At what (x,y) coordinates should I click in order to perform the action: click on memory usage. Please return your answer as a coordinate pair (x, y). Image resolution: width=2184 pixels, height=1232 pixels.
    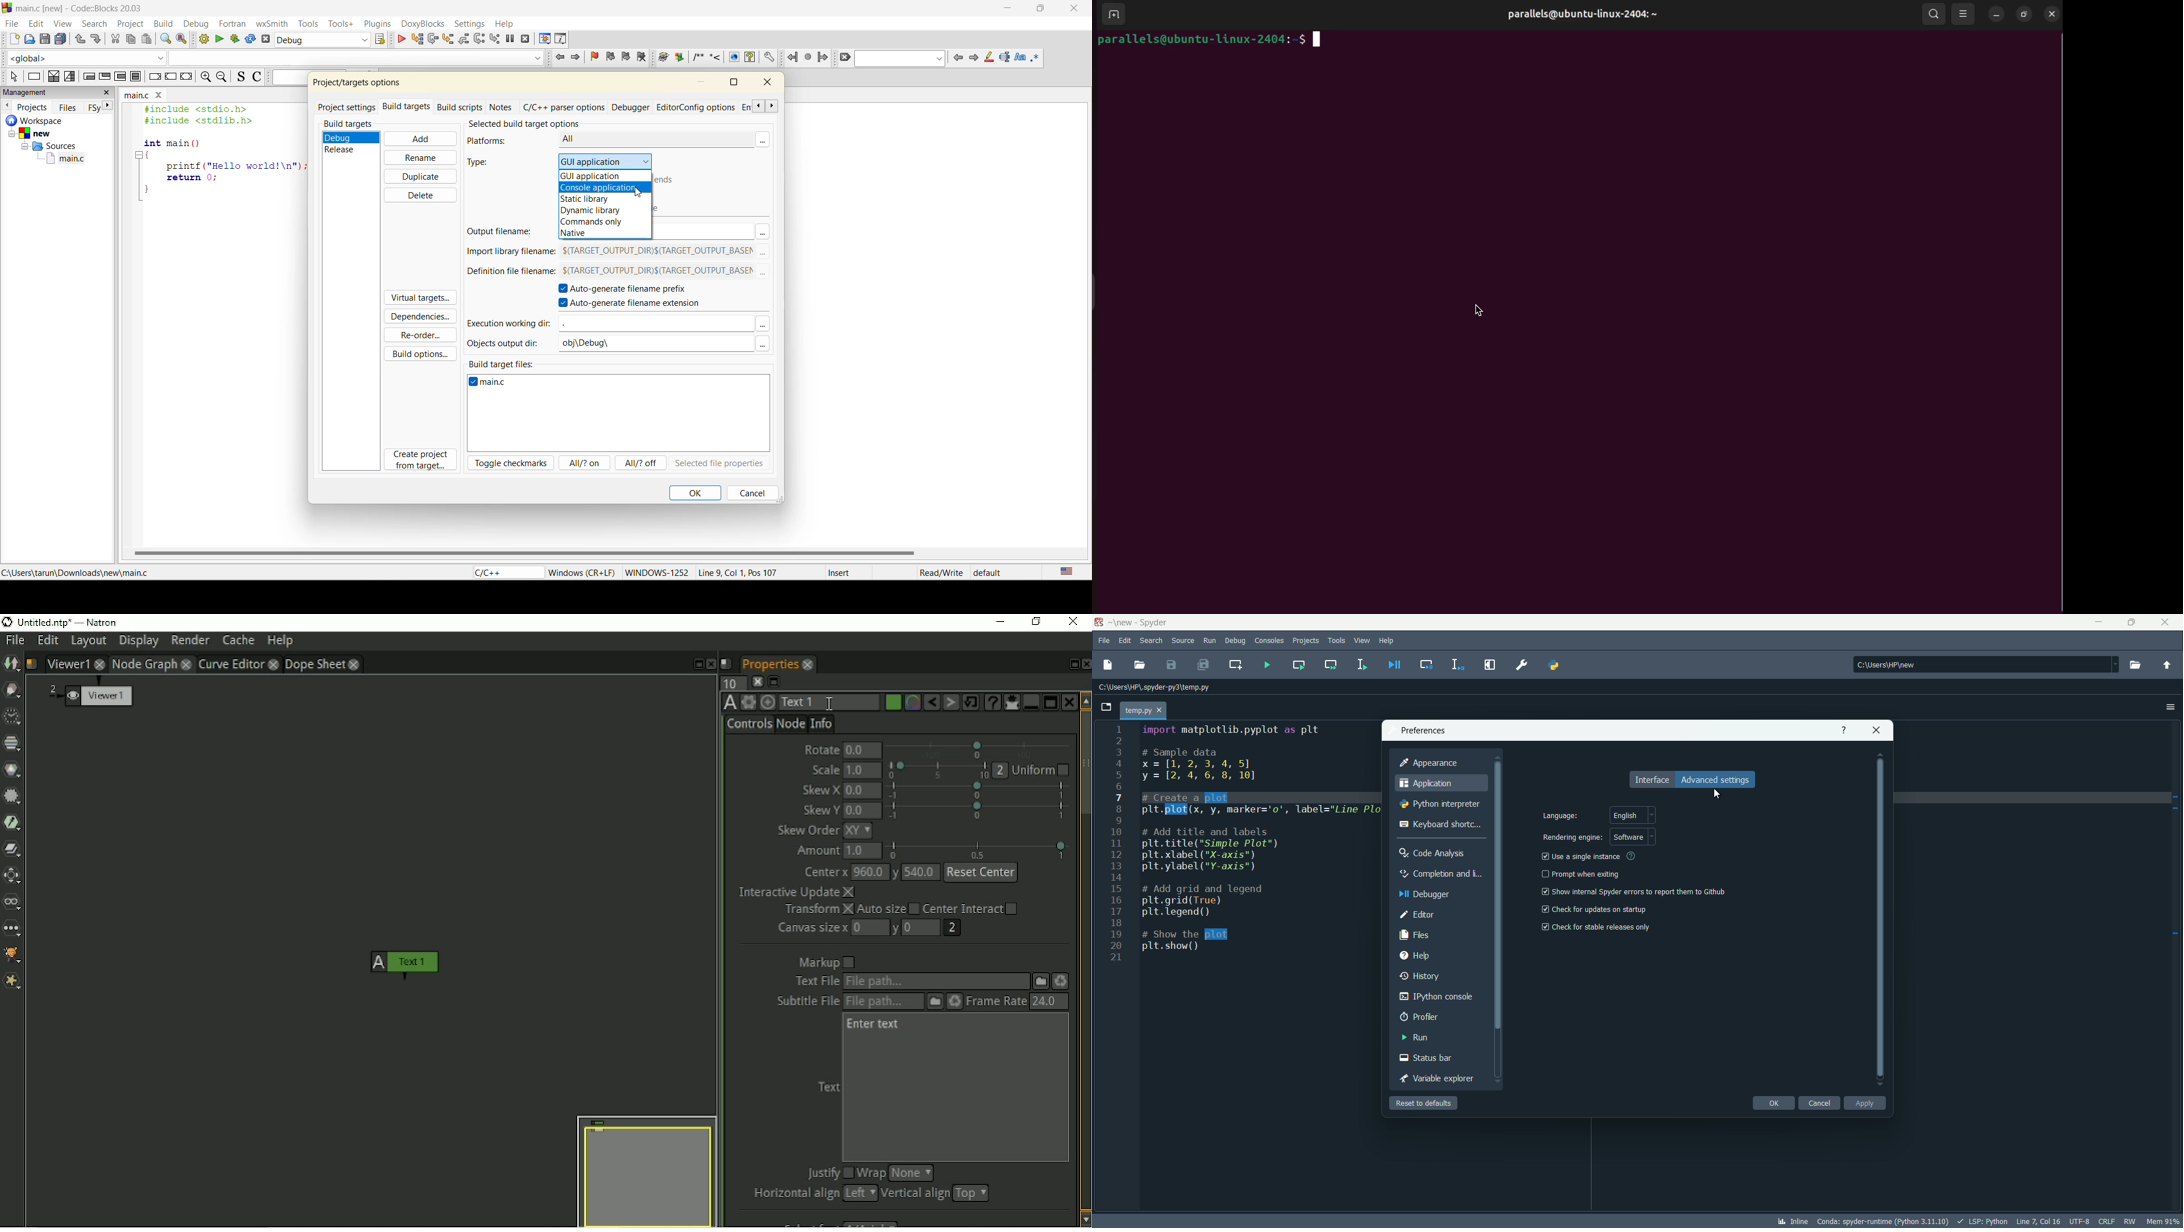
    Looking at the image, I should click on (2165, 1222).